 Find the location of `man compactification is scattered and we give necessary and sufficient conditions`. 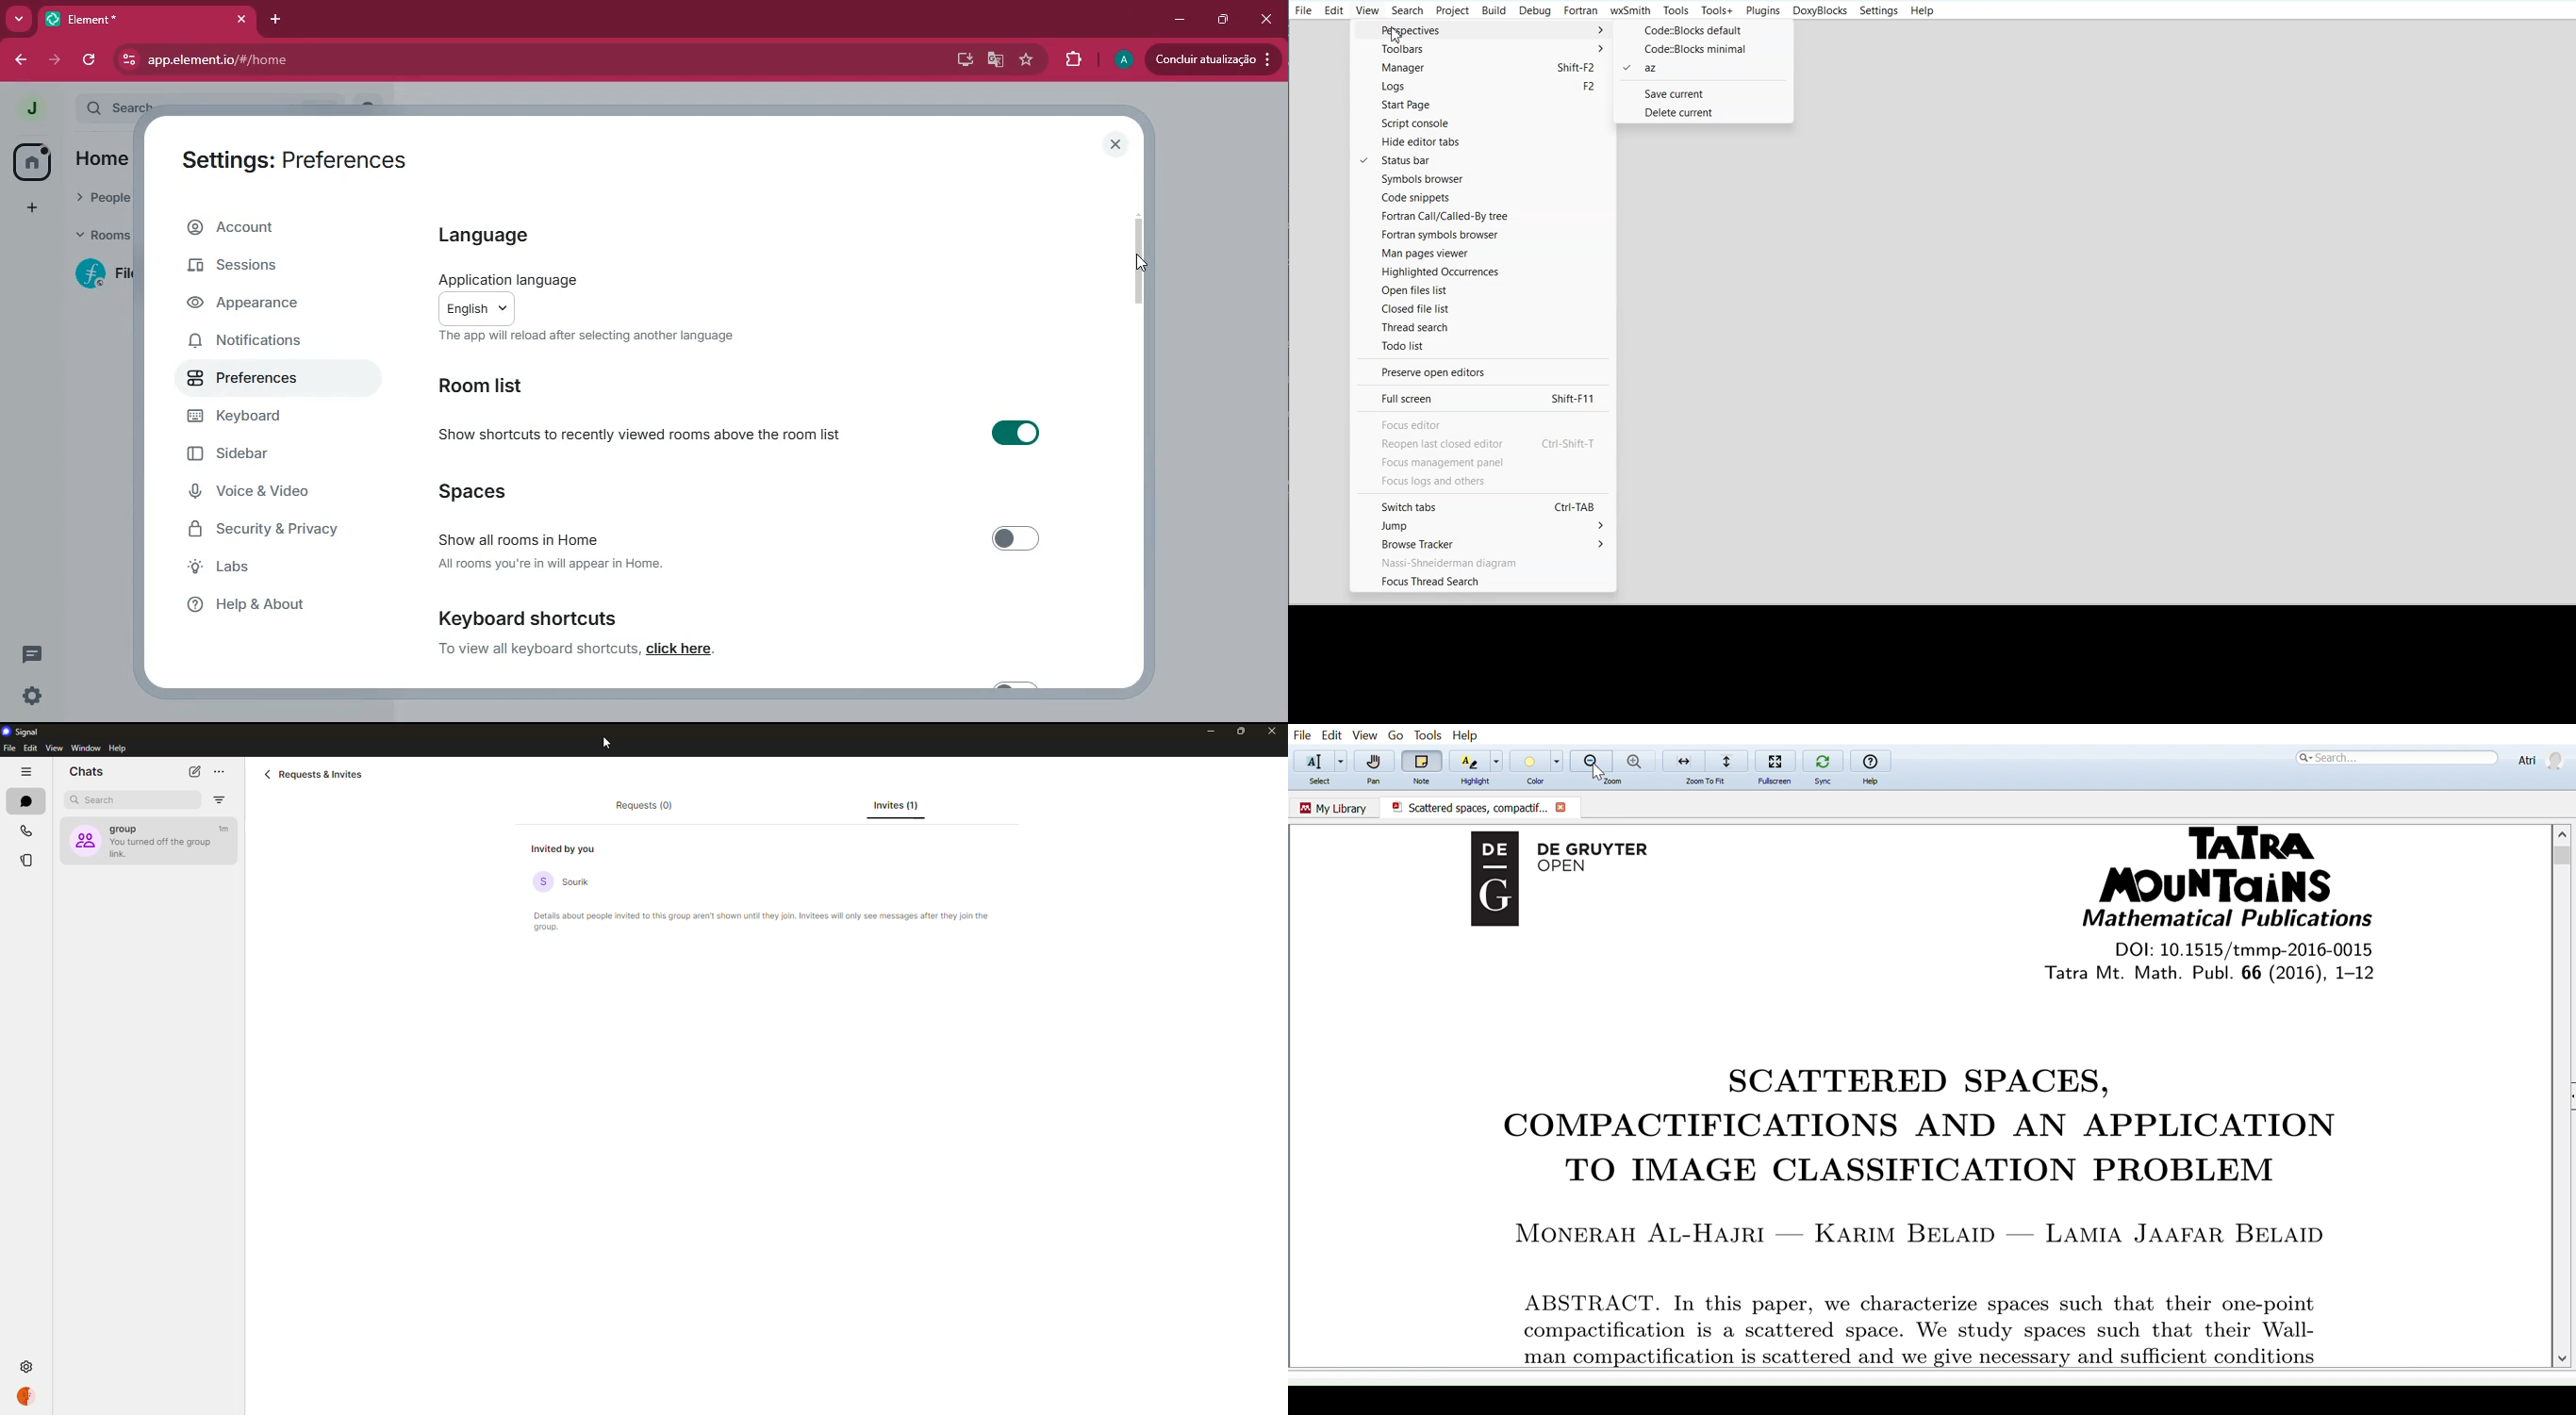

man compactification is scattered and we give necessary and sufficient conditions is located at coordinates (1917, 1357).